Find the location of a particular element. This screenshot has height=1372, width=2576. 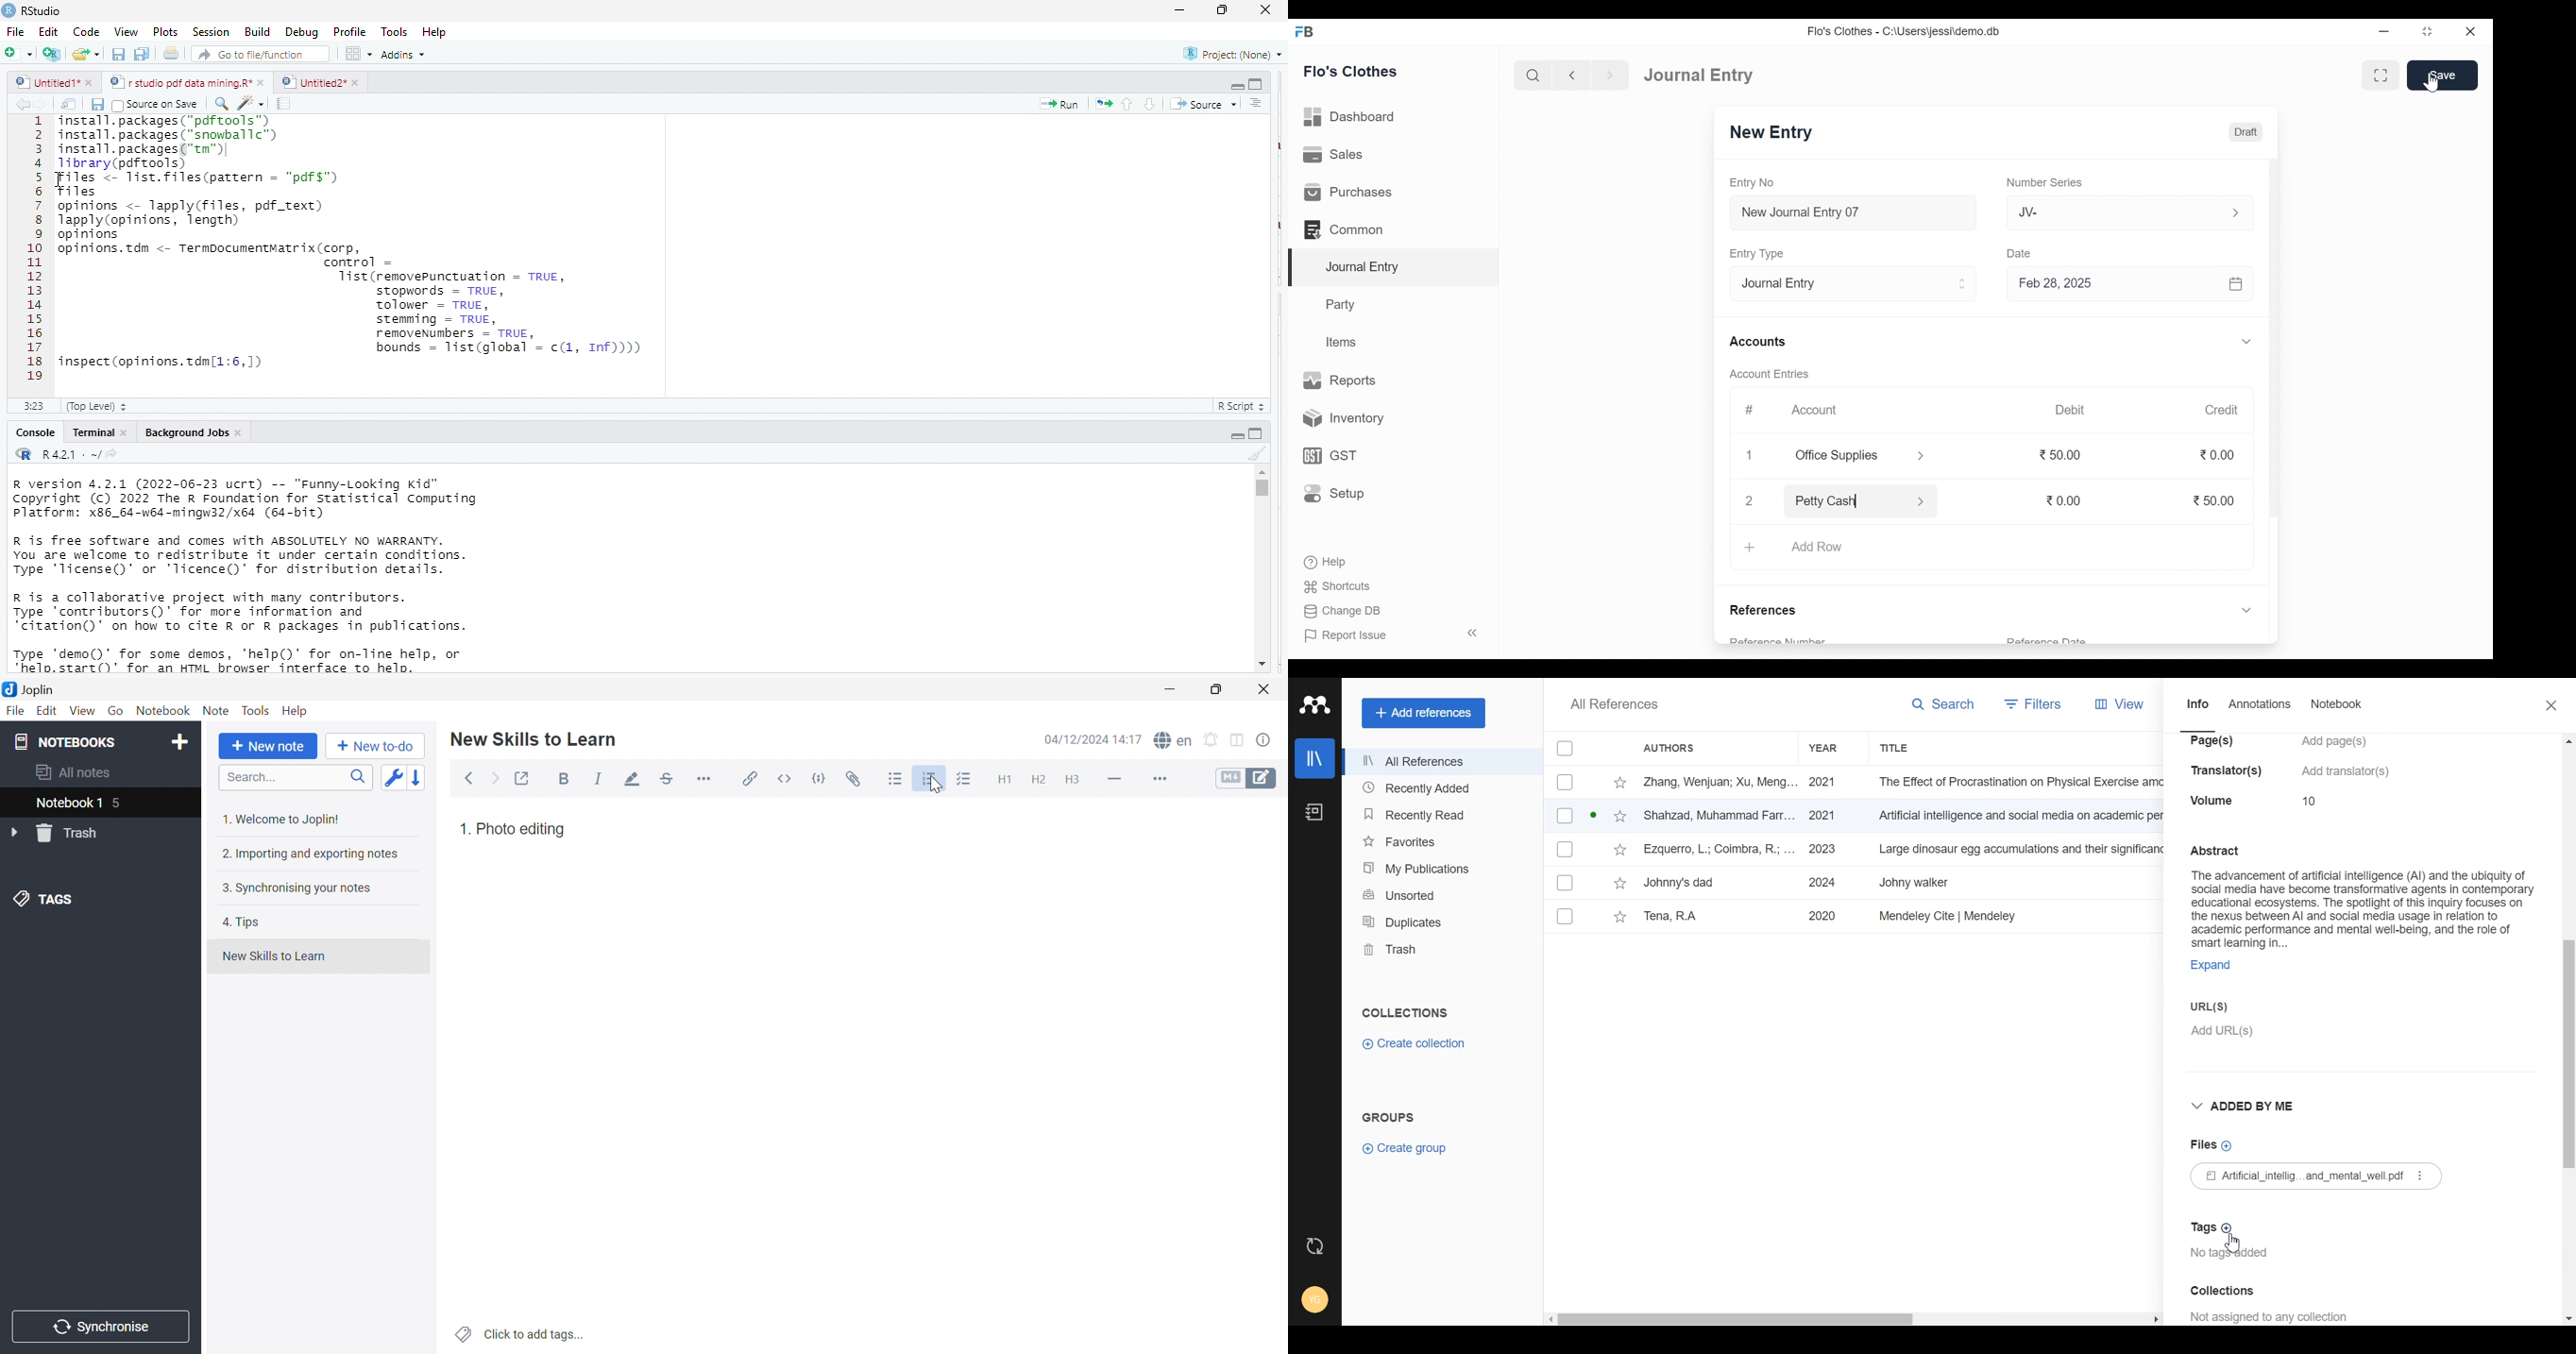

console is located at coordinates (34, 432).